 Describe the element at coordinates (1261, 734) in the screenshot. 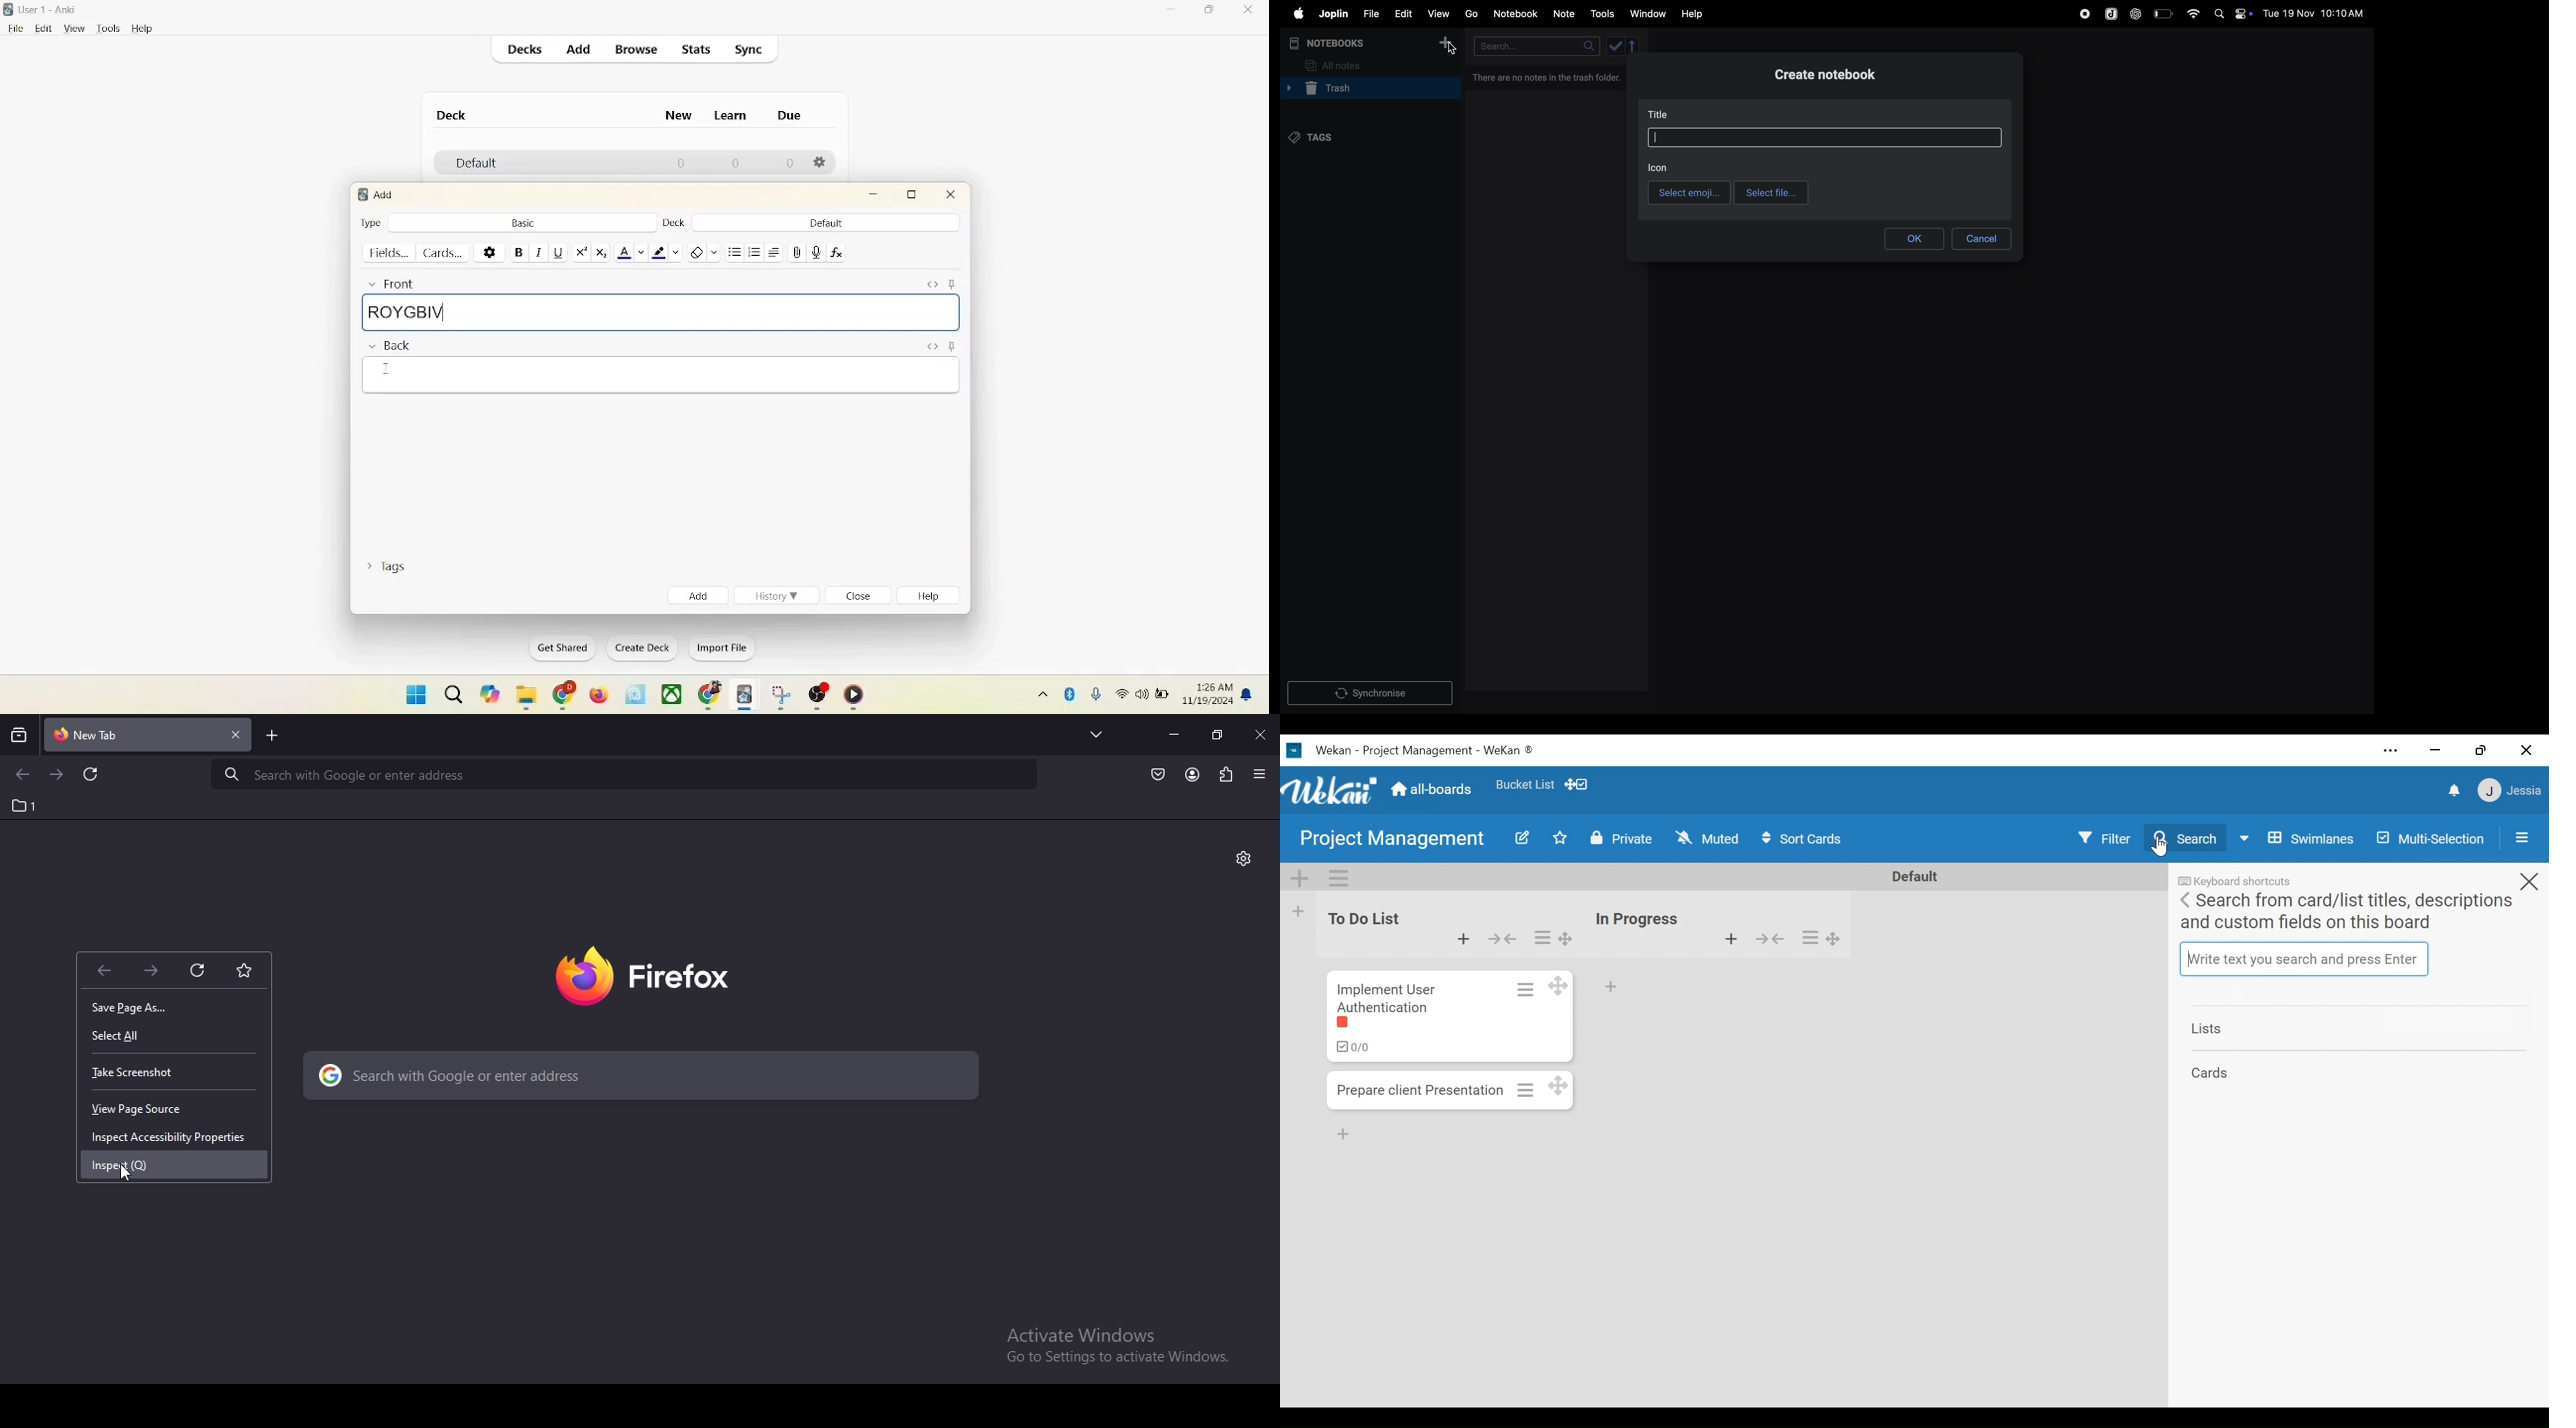

I see `close` at that location.